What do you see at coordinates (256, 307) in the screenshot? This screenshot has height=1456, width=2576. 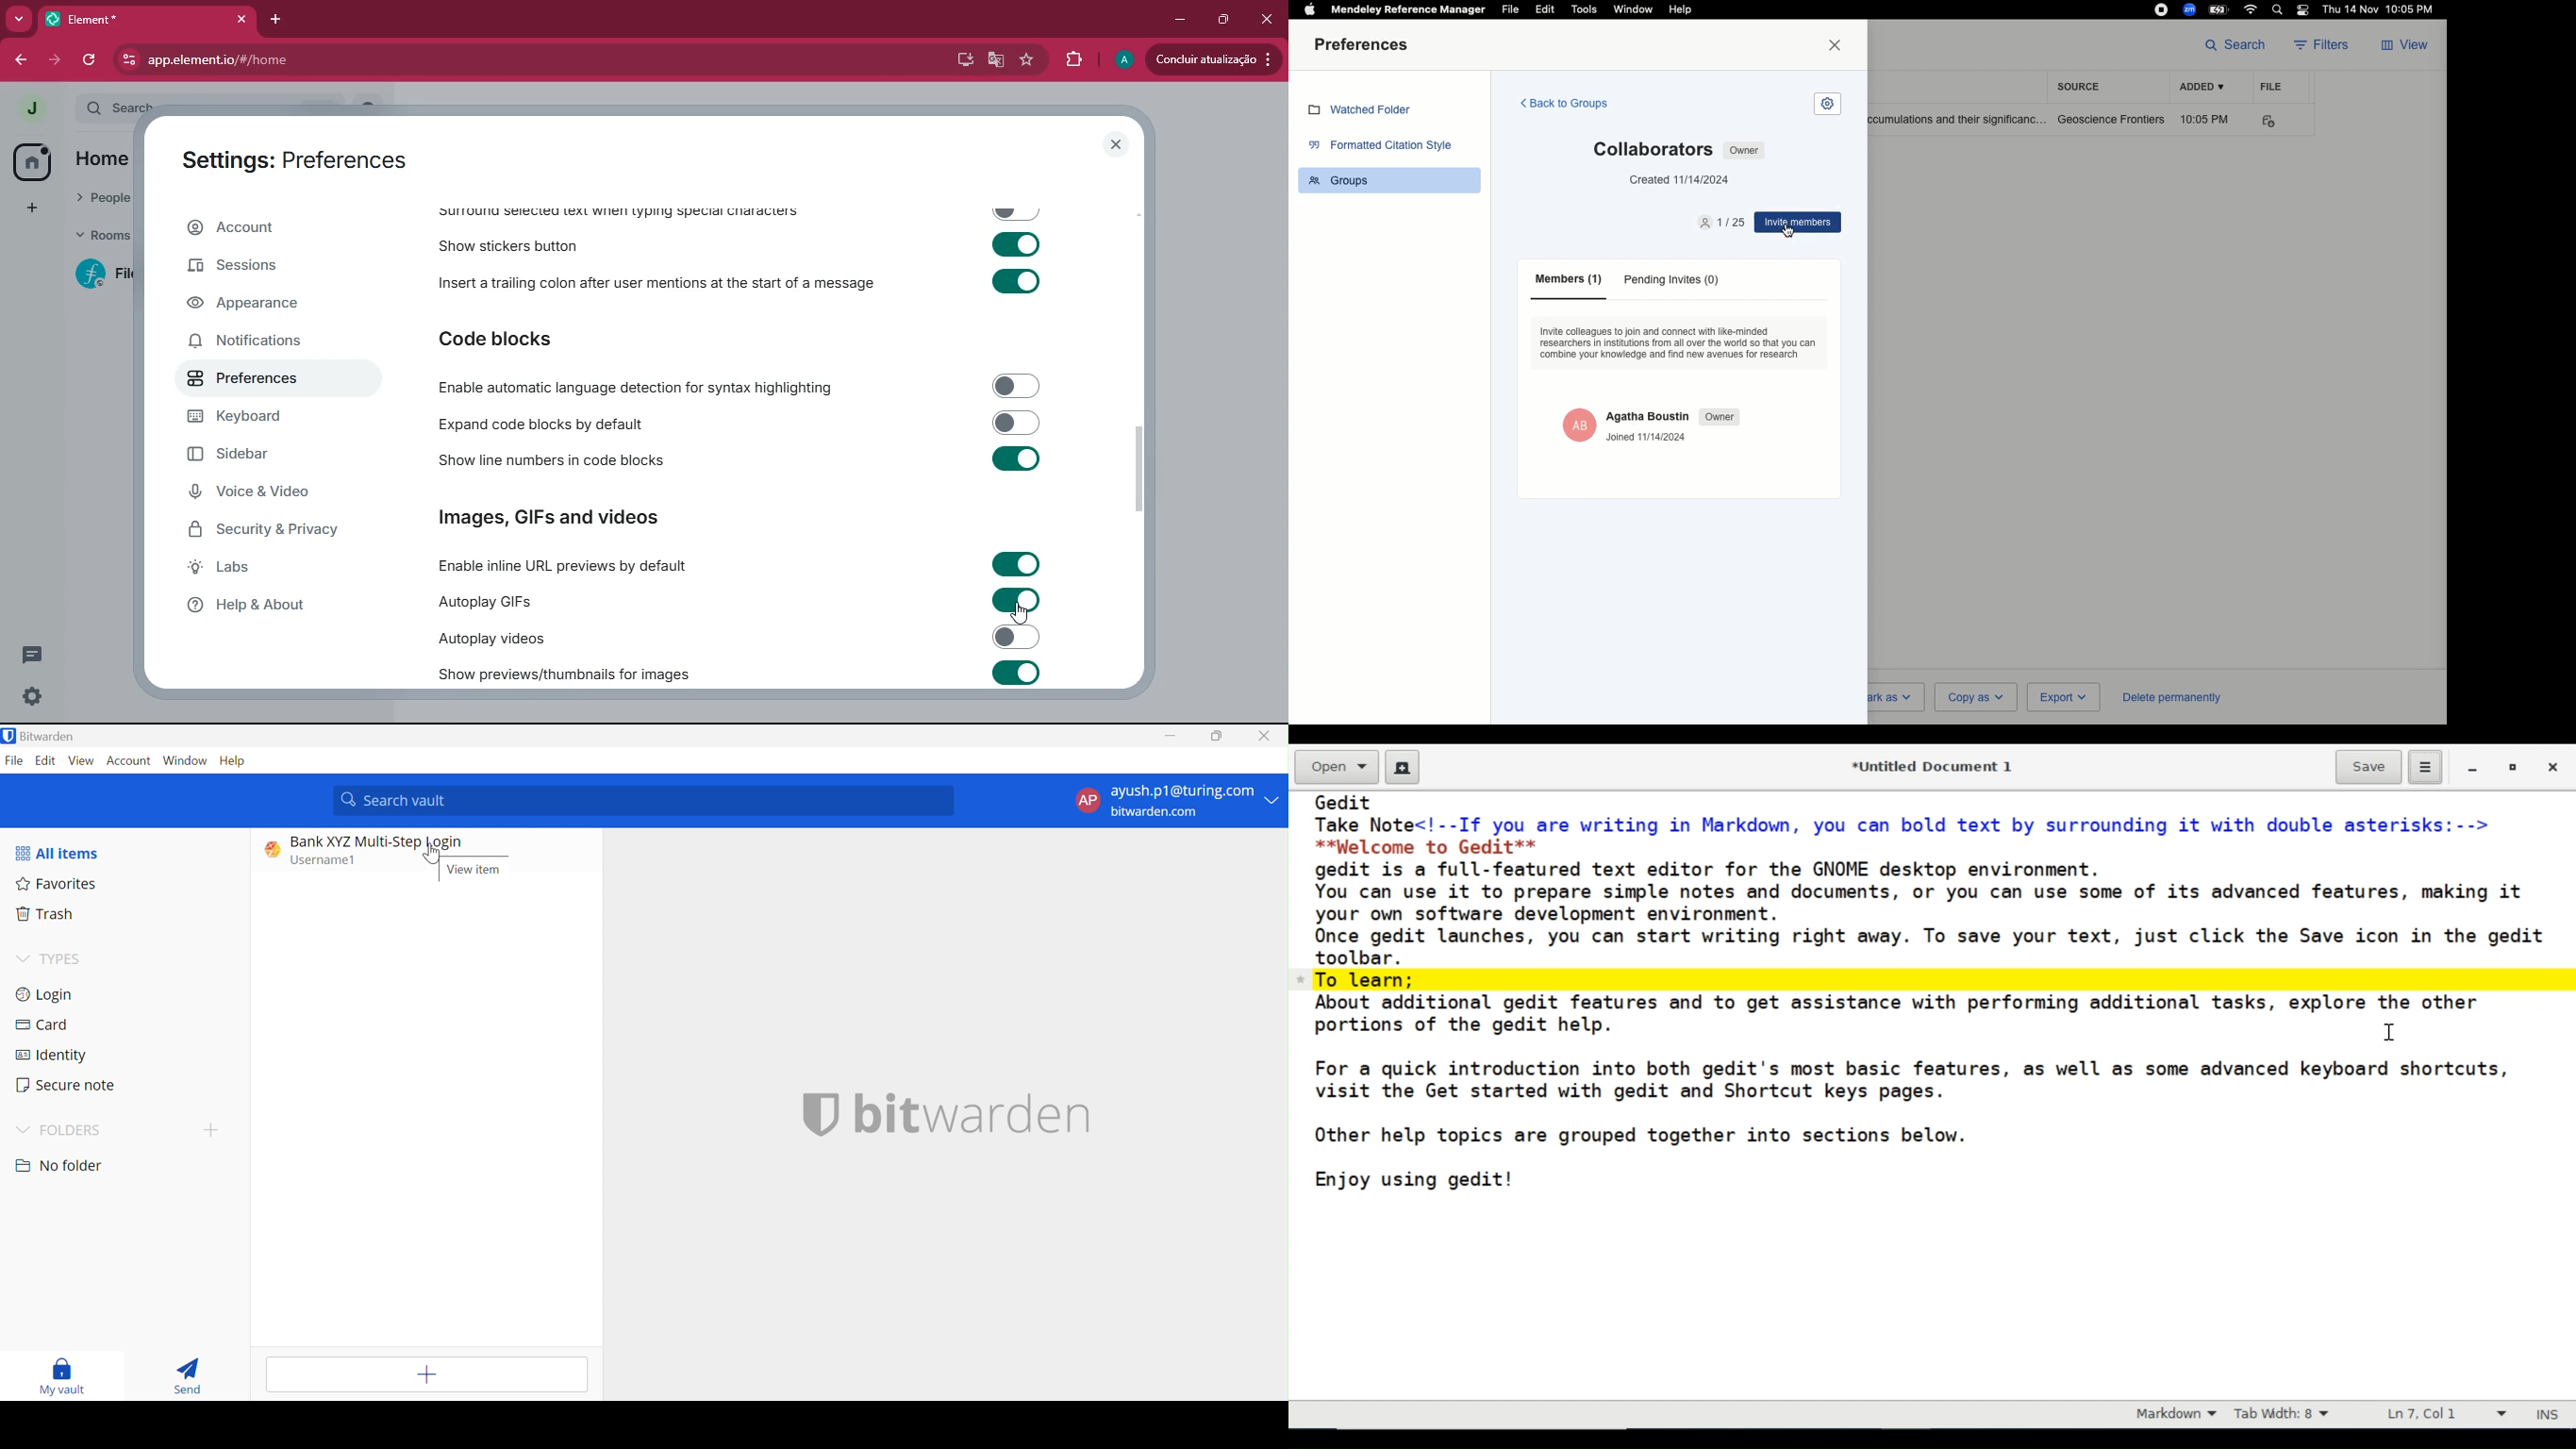 I see `appearance` at bounding box center [256, 307].